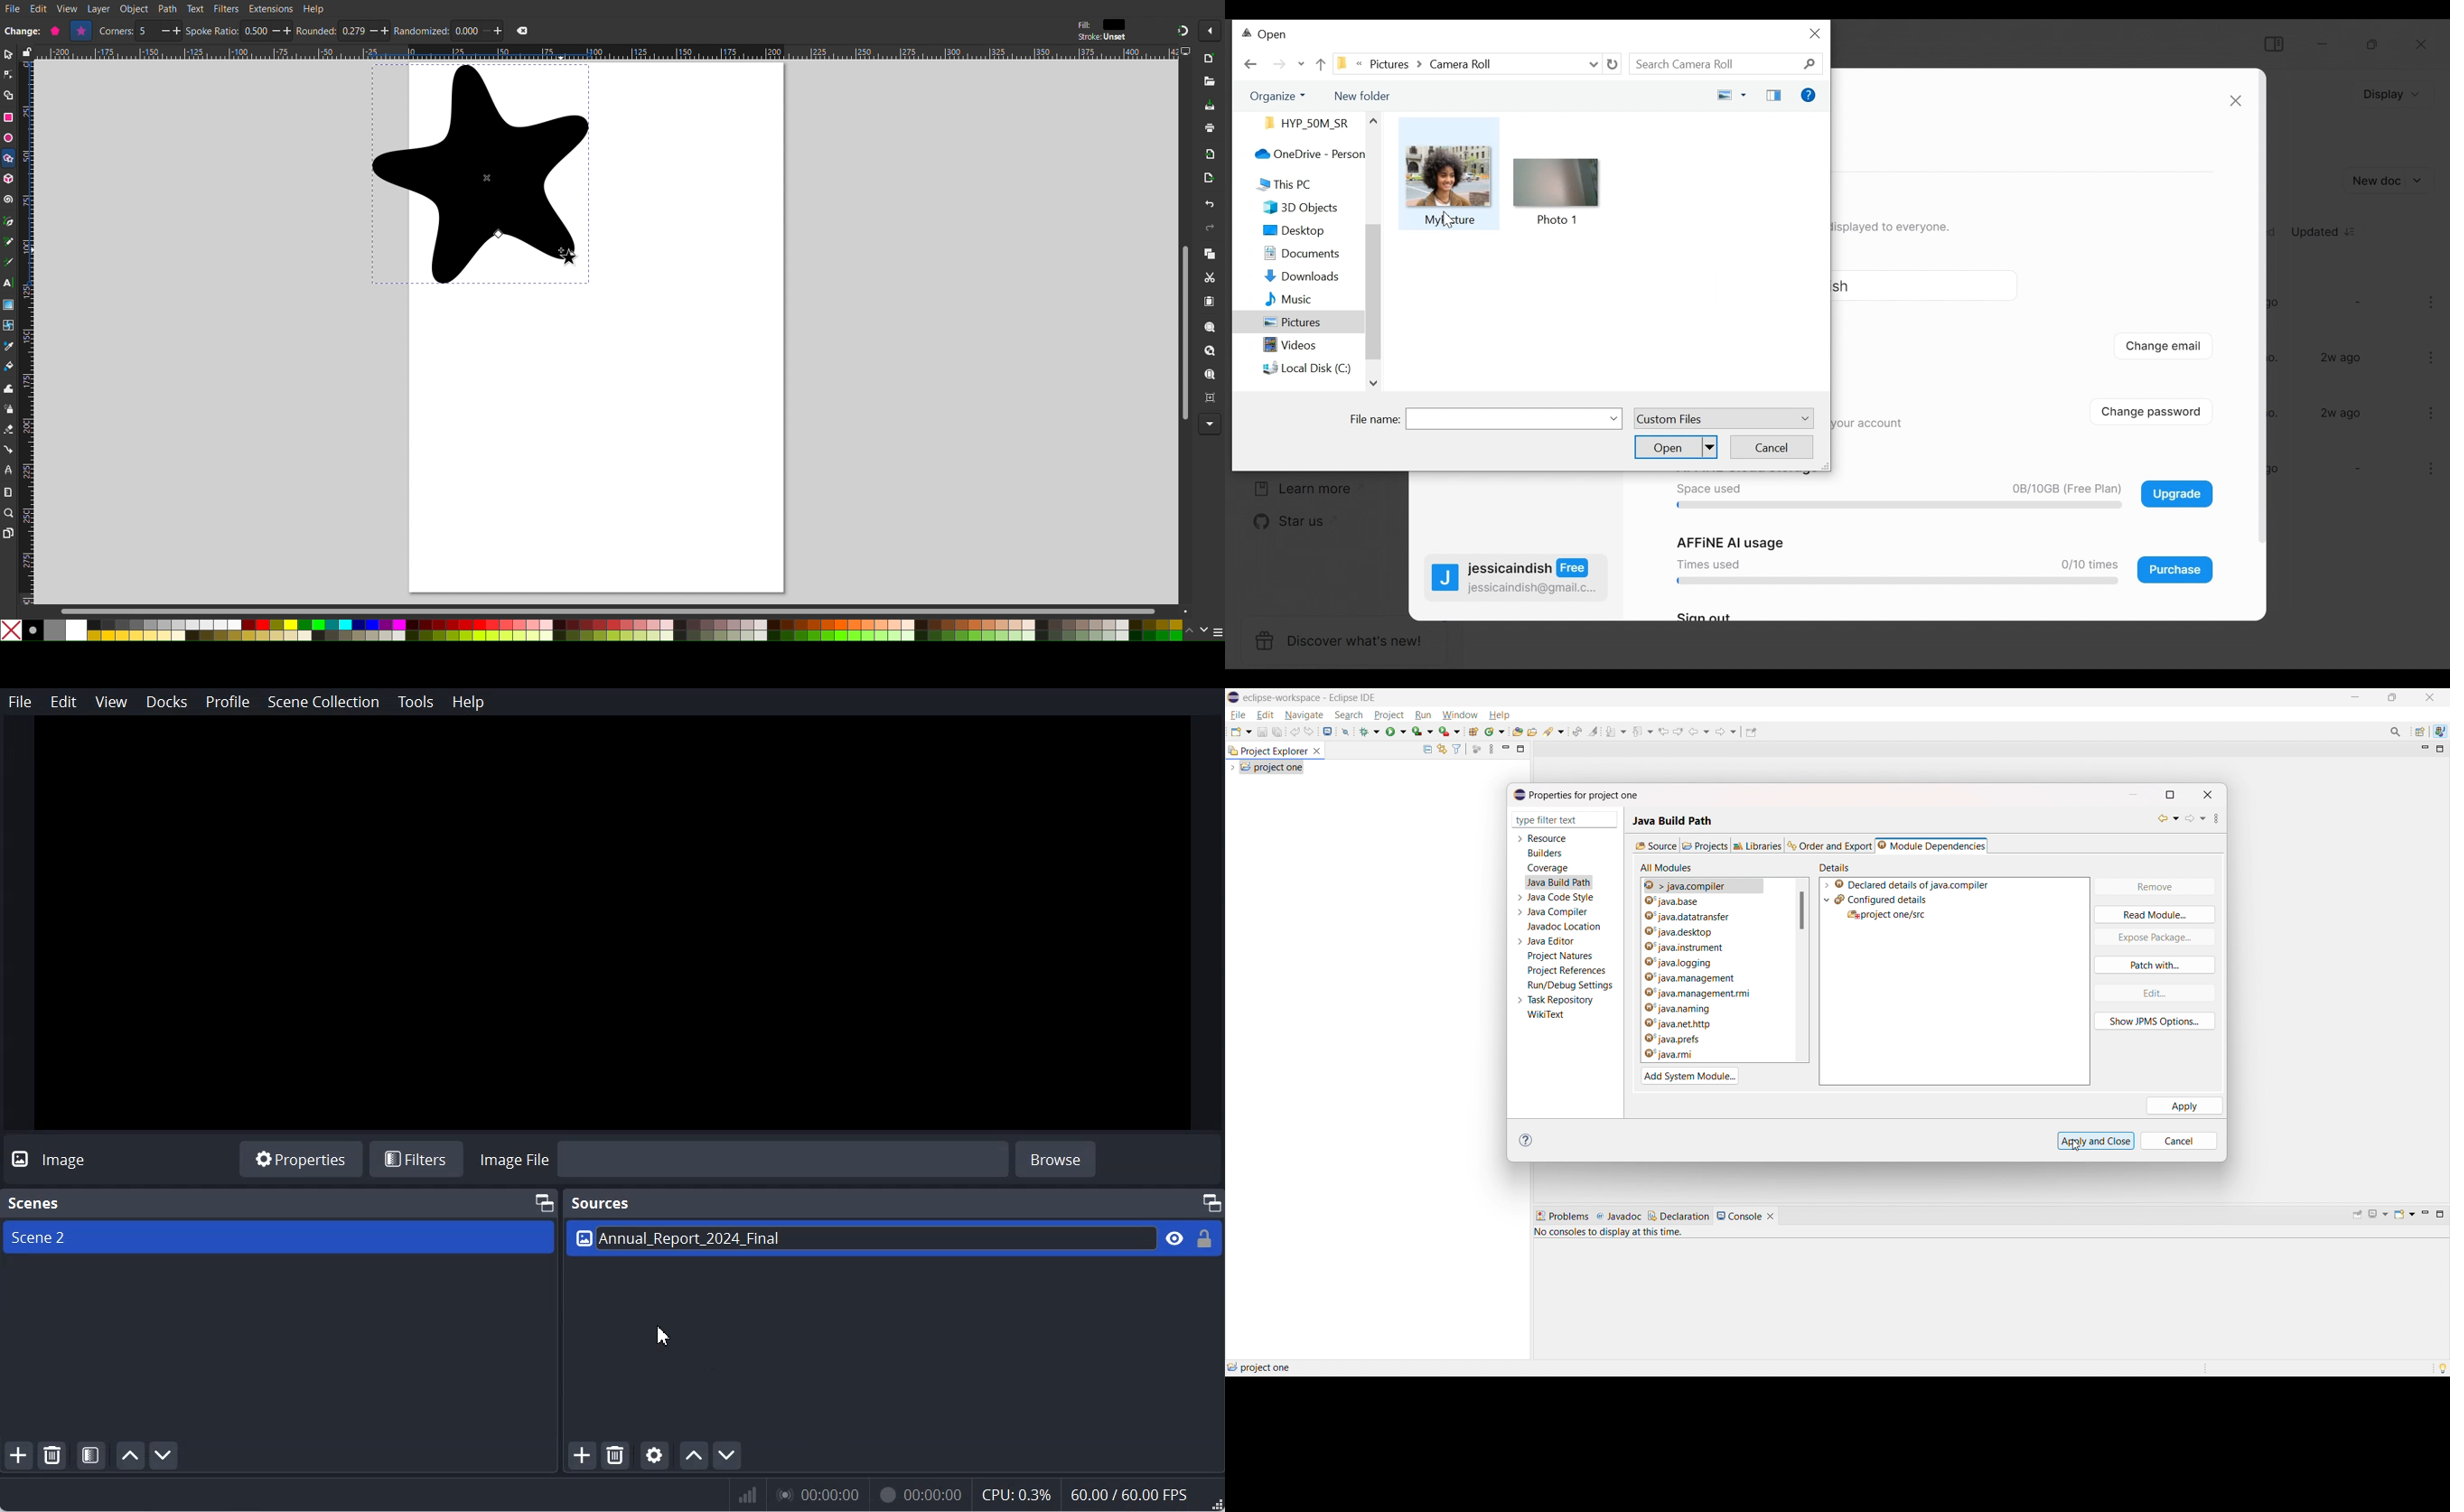 The image size is (2464, 1512). I want to click on javadoc, so click(1619, 1217).